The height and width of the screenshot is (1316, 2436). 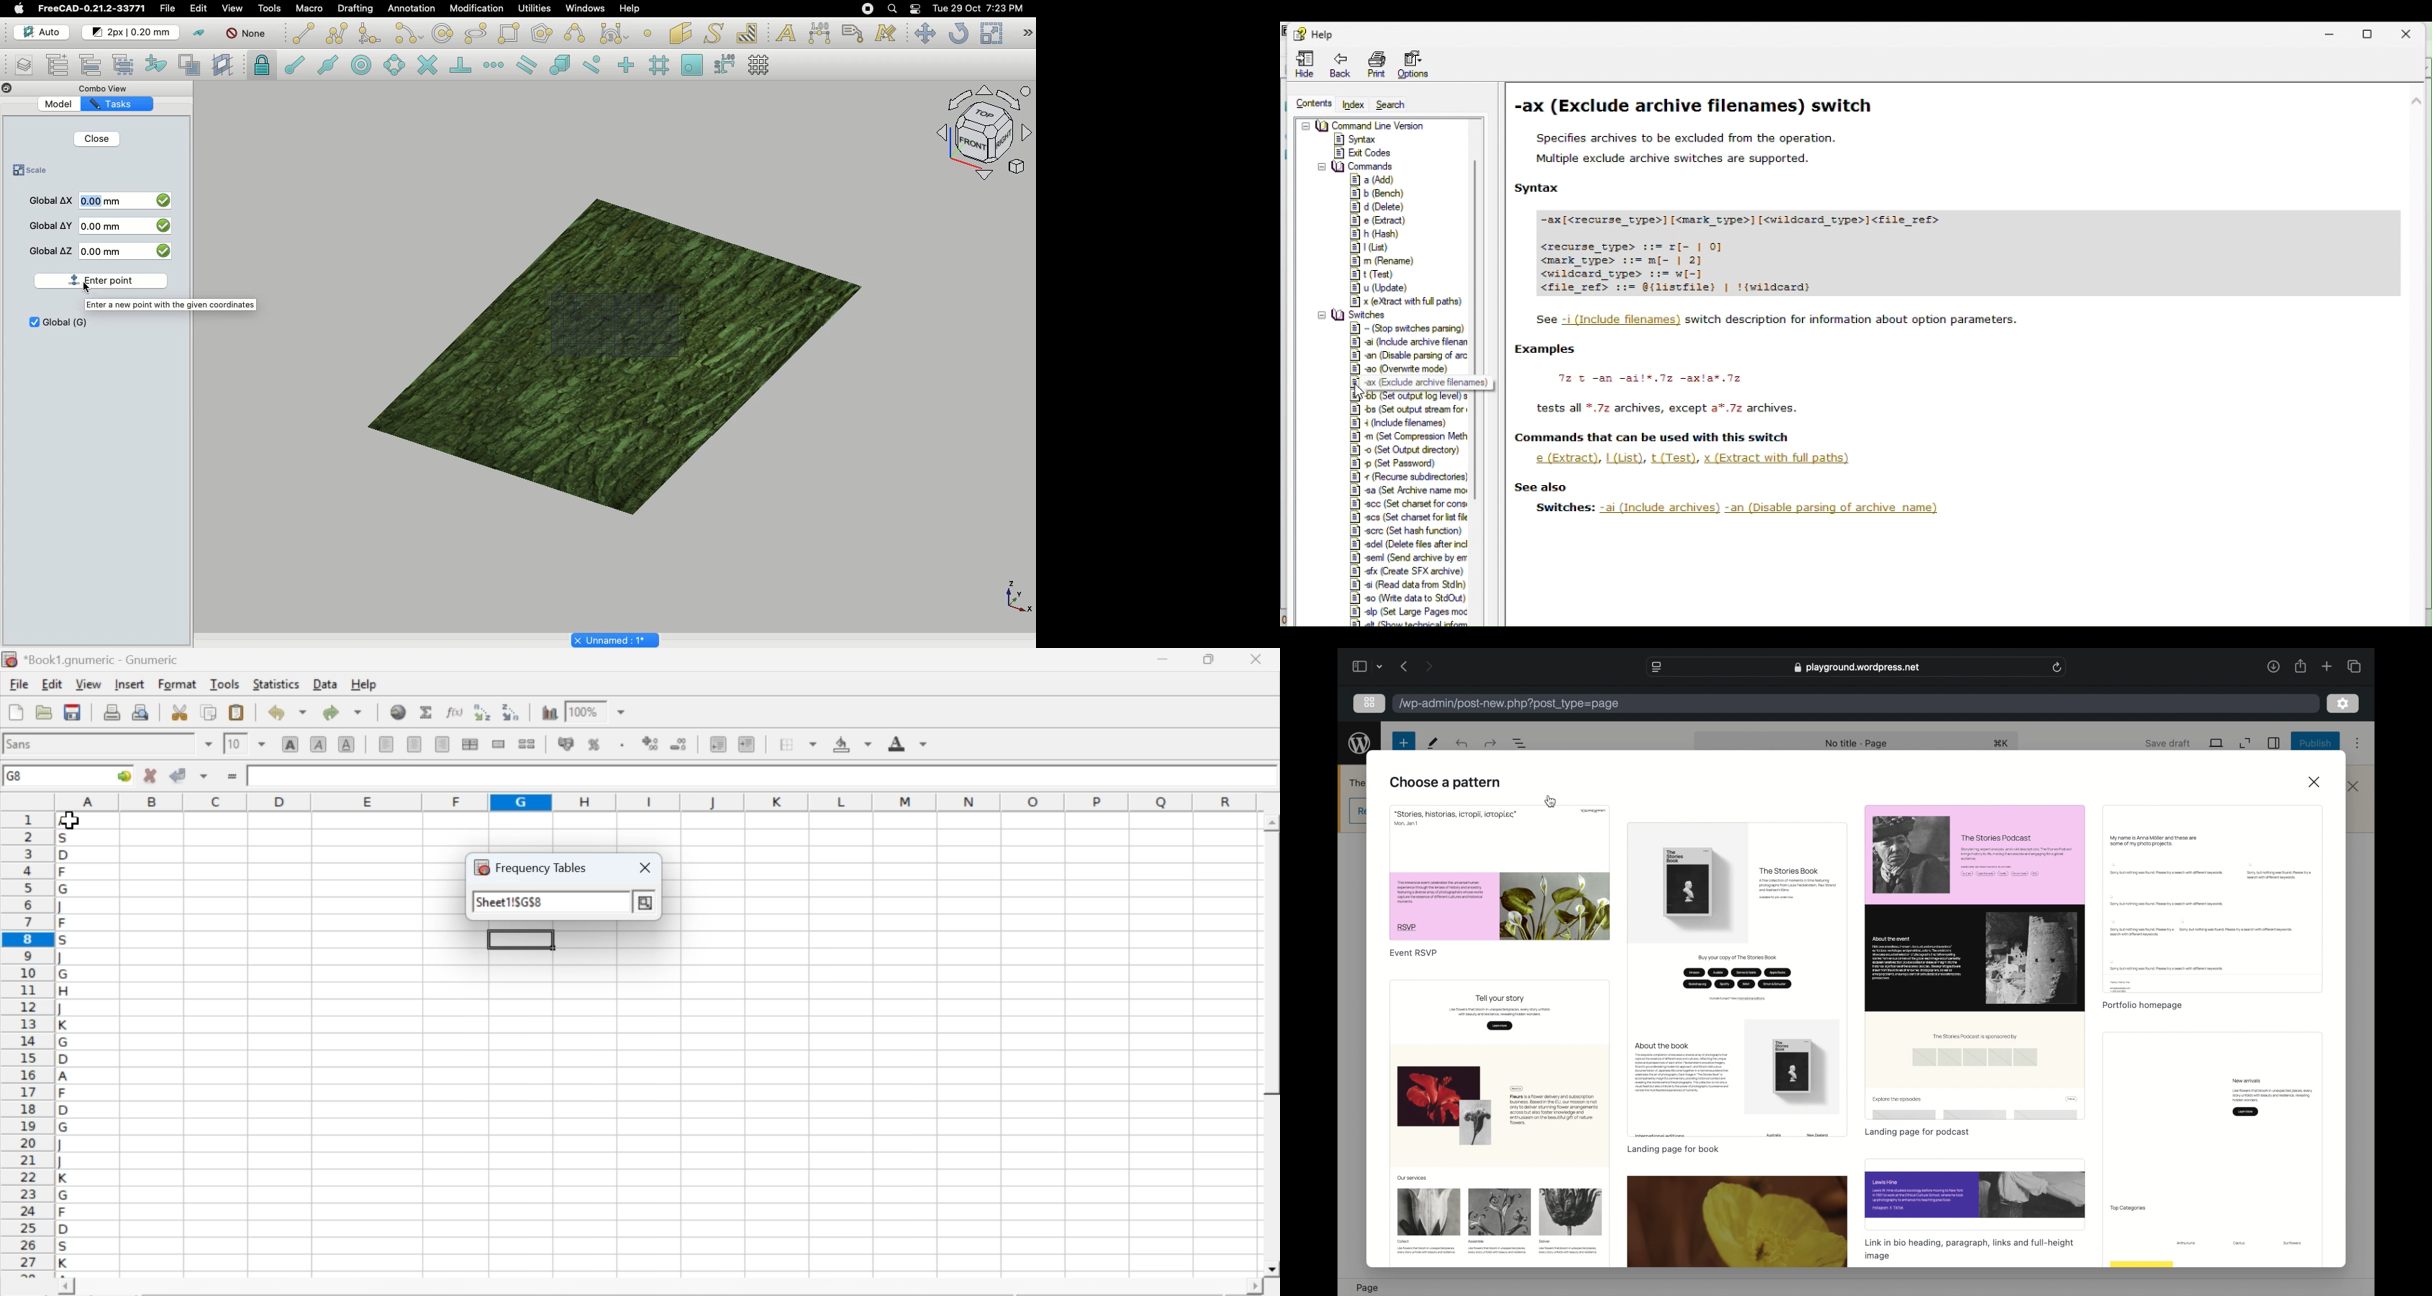 I want to click on tests all *.7z archives, except a*.7z archives., so click(x=1668, y=409).